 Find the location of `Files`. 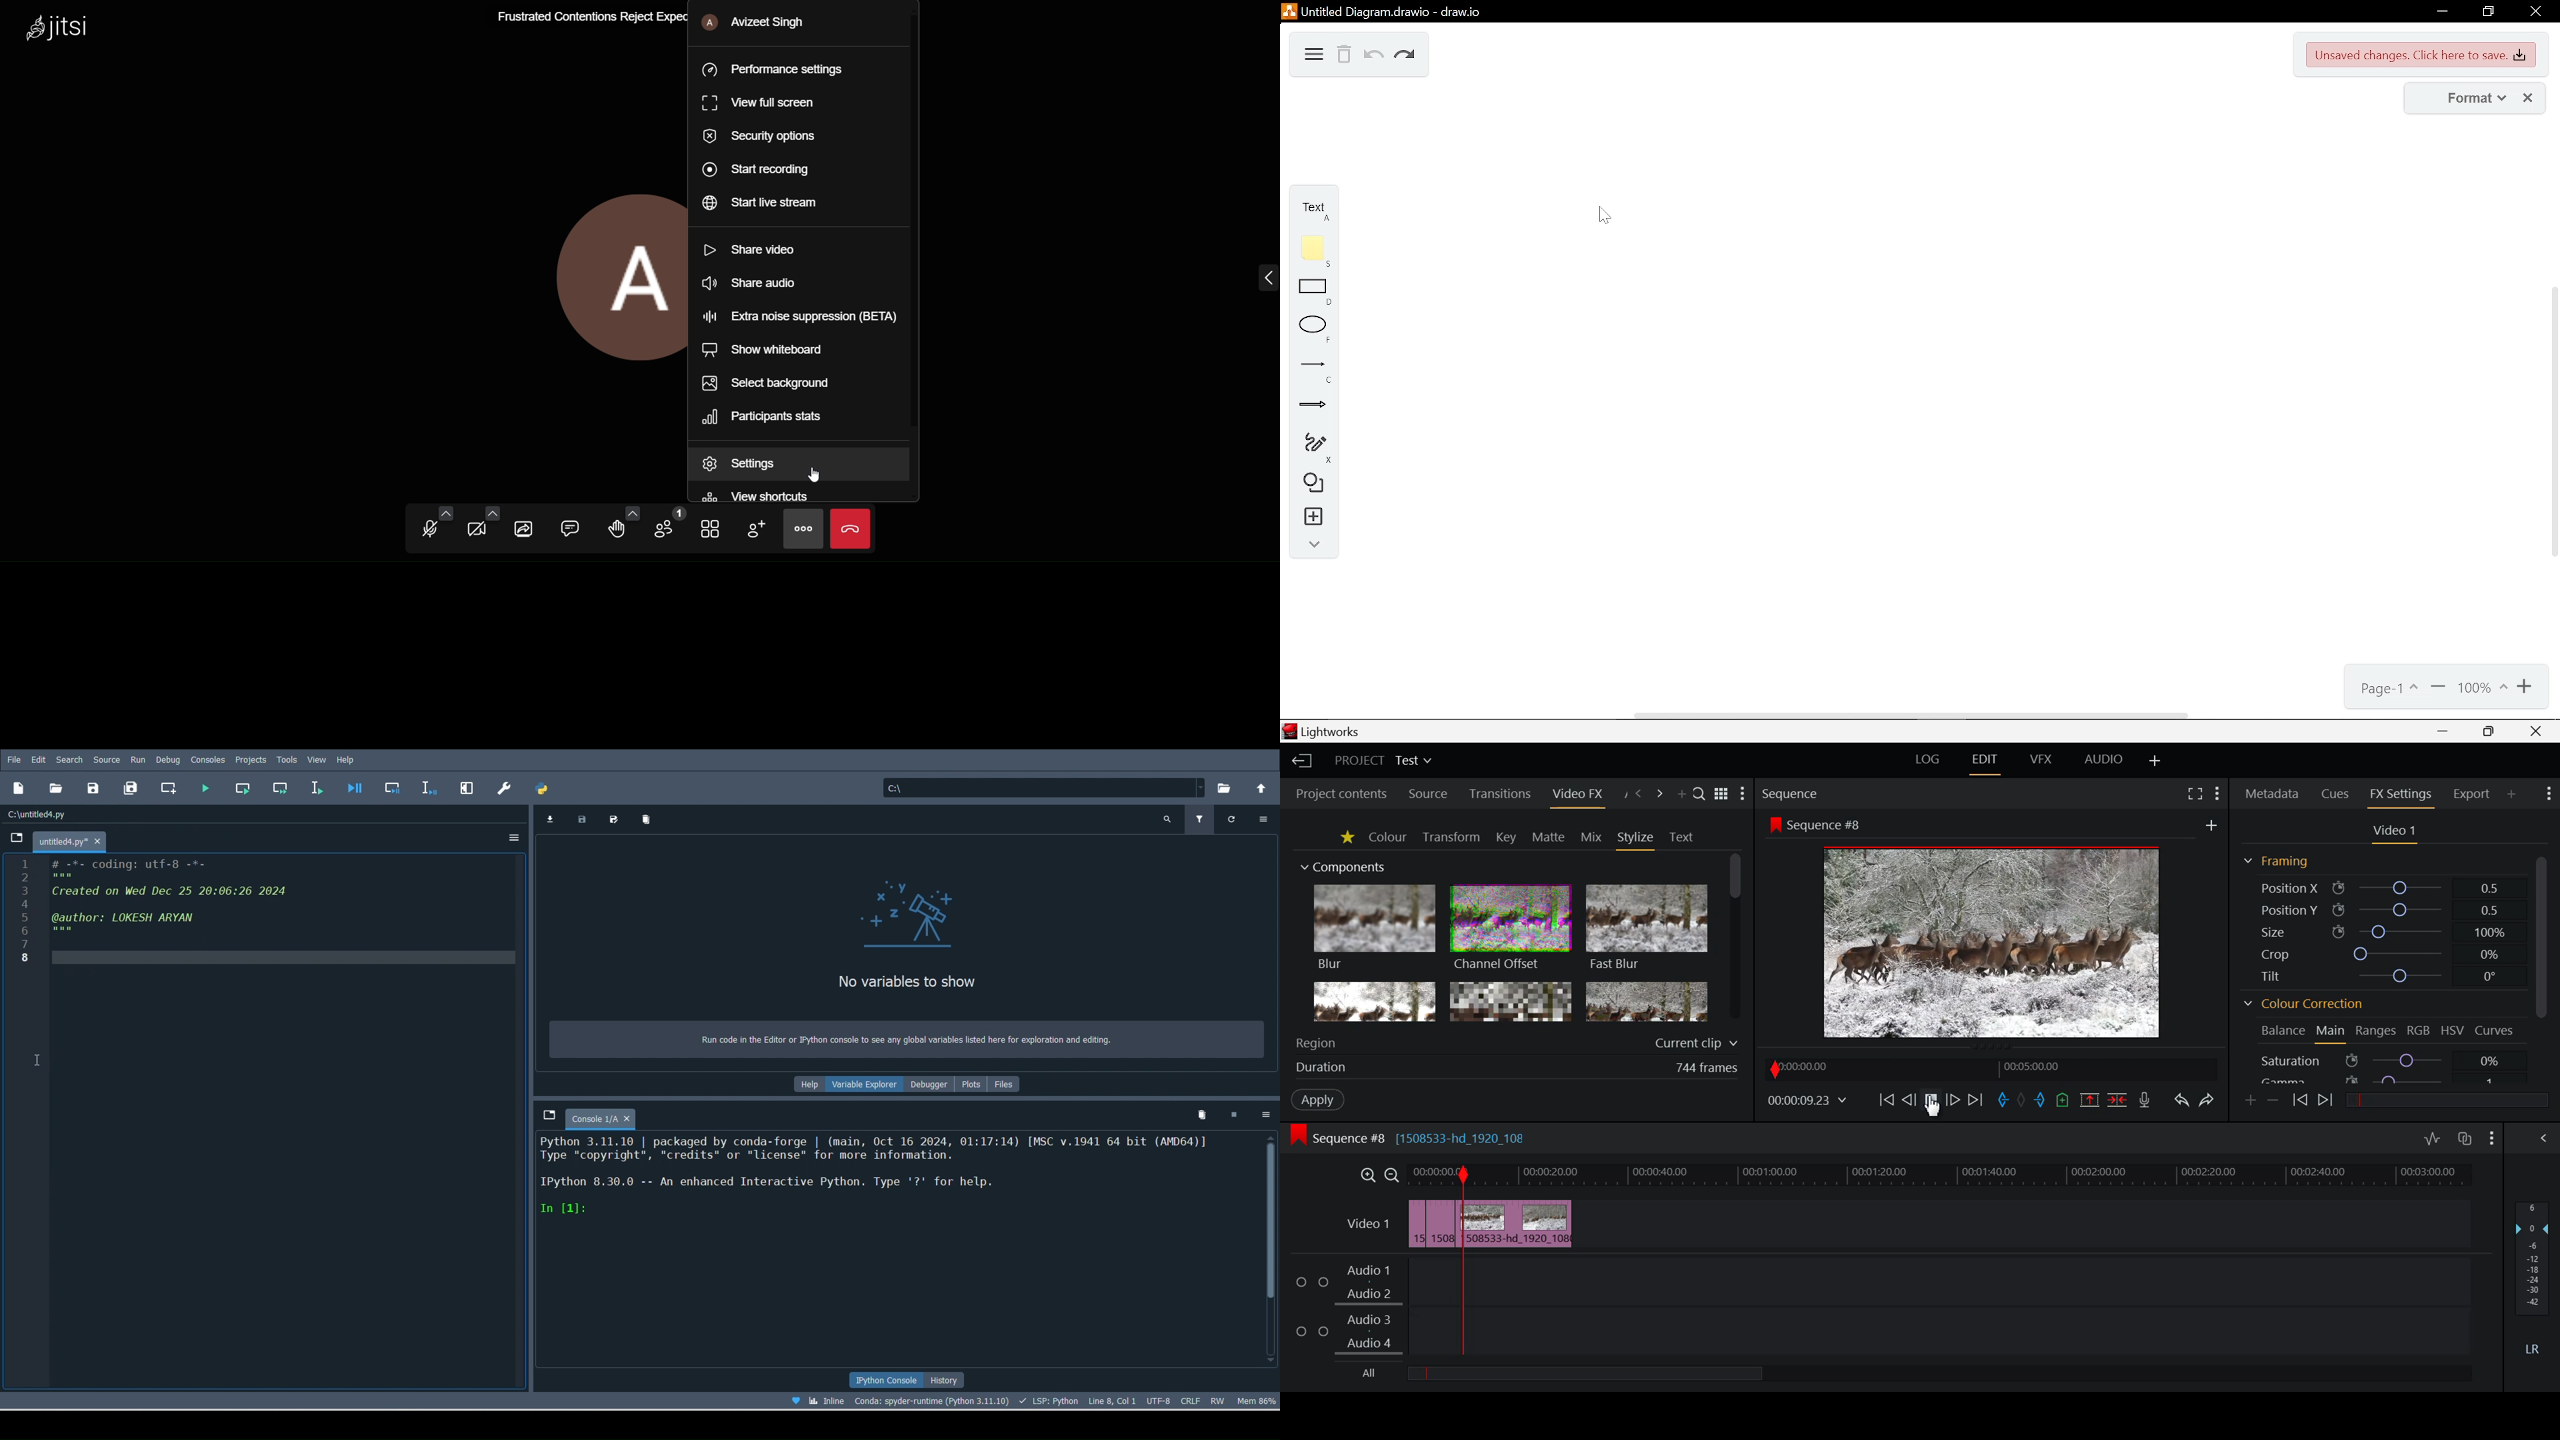

Files is located at coordinates (1011, 1083).